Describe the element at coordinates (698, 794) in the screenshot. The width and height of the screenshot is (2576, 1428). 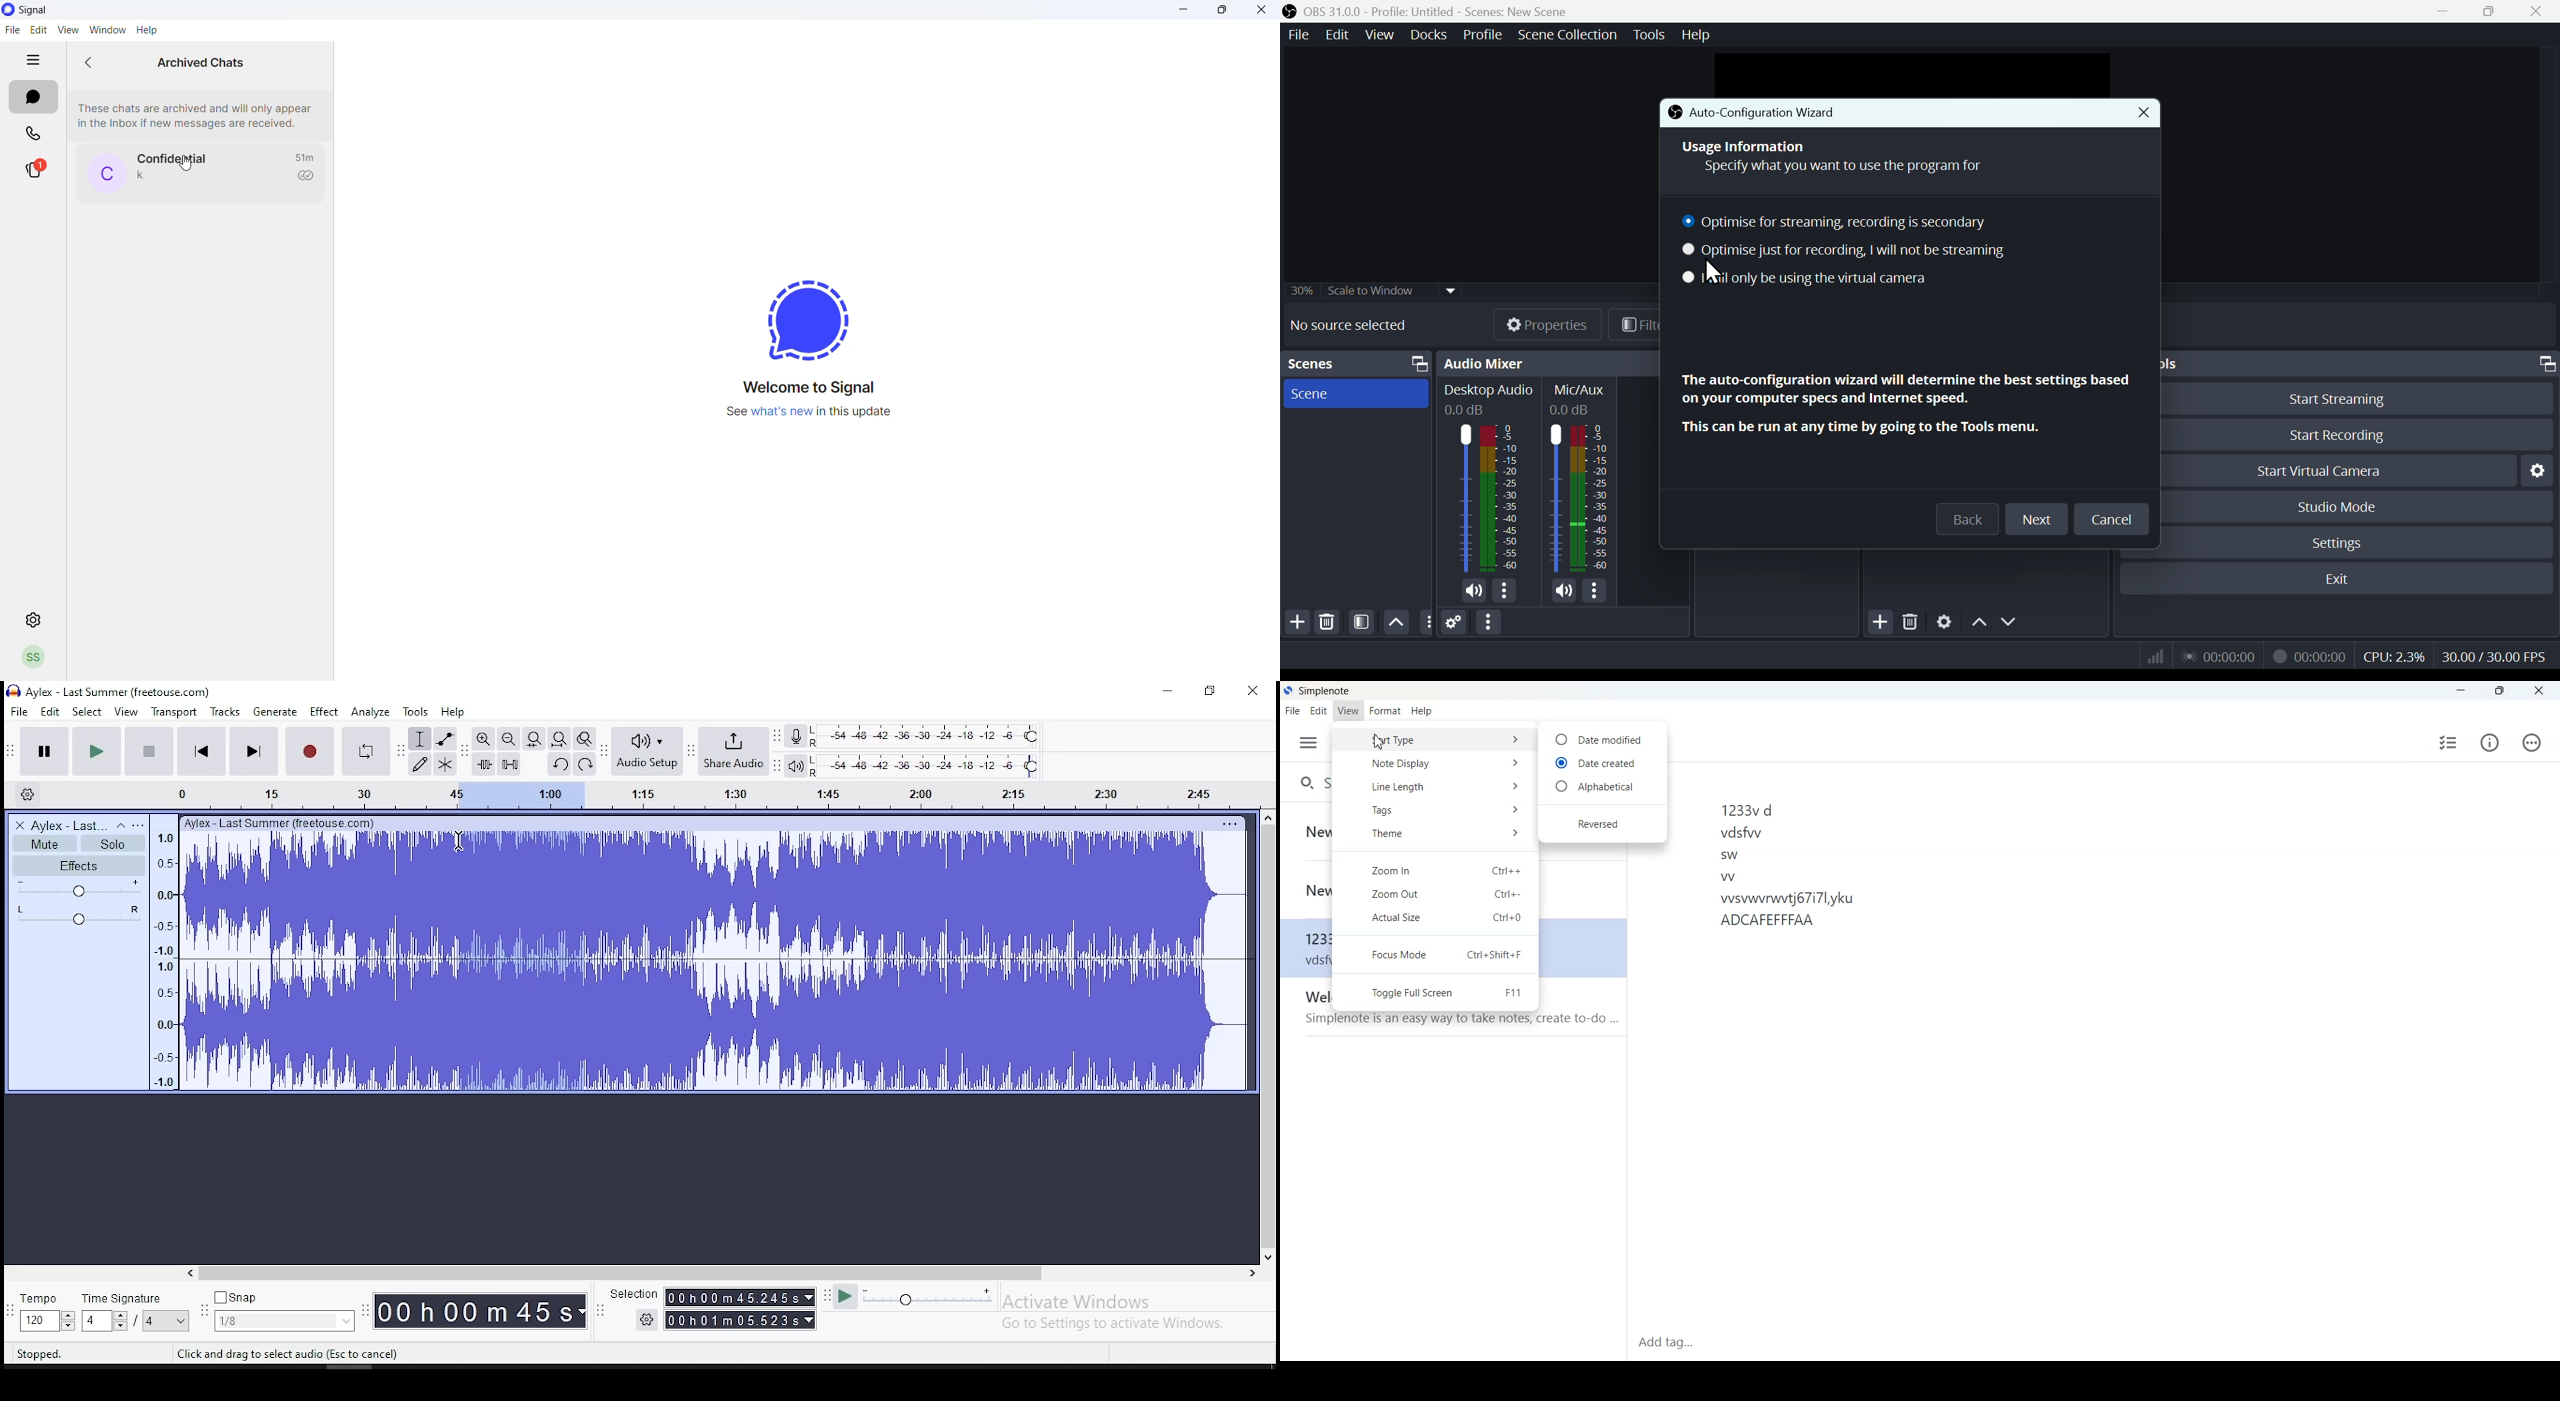
I see `timeline` at that location.